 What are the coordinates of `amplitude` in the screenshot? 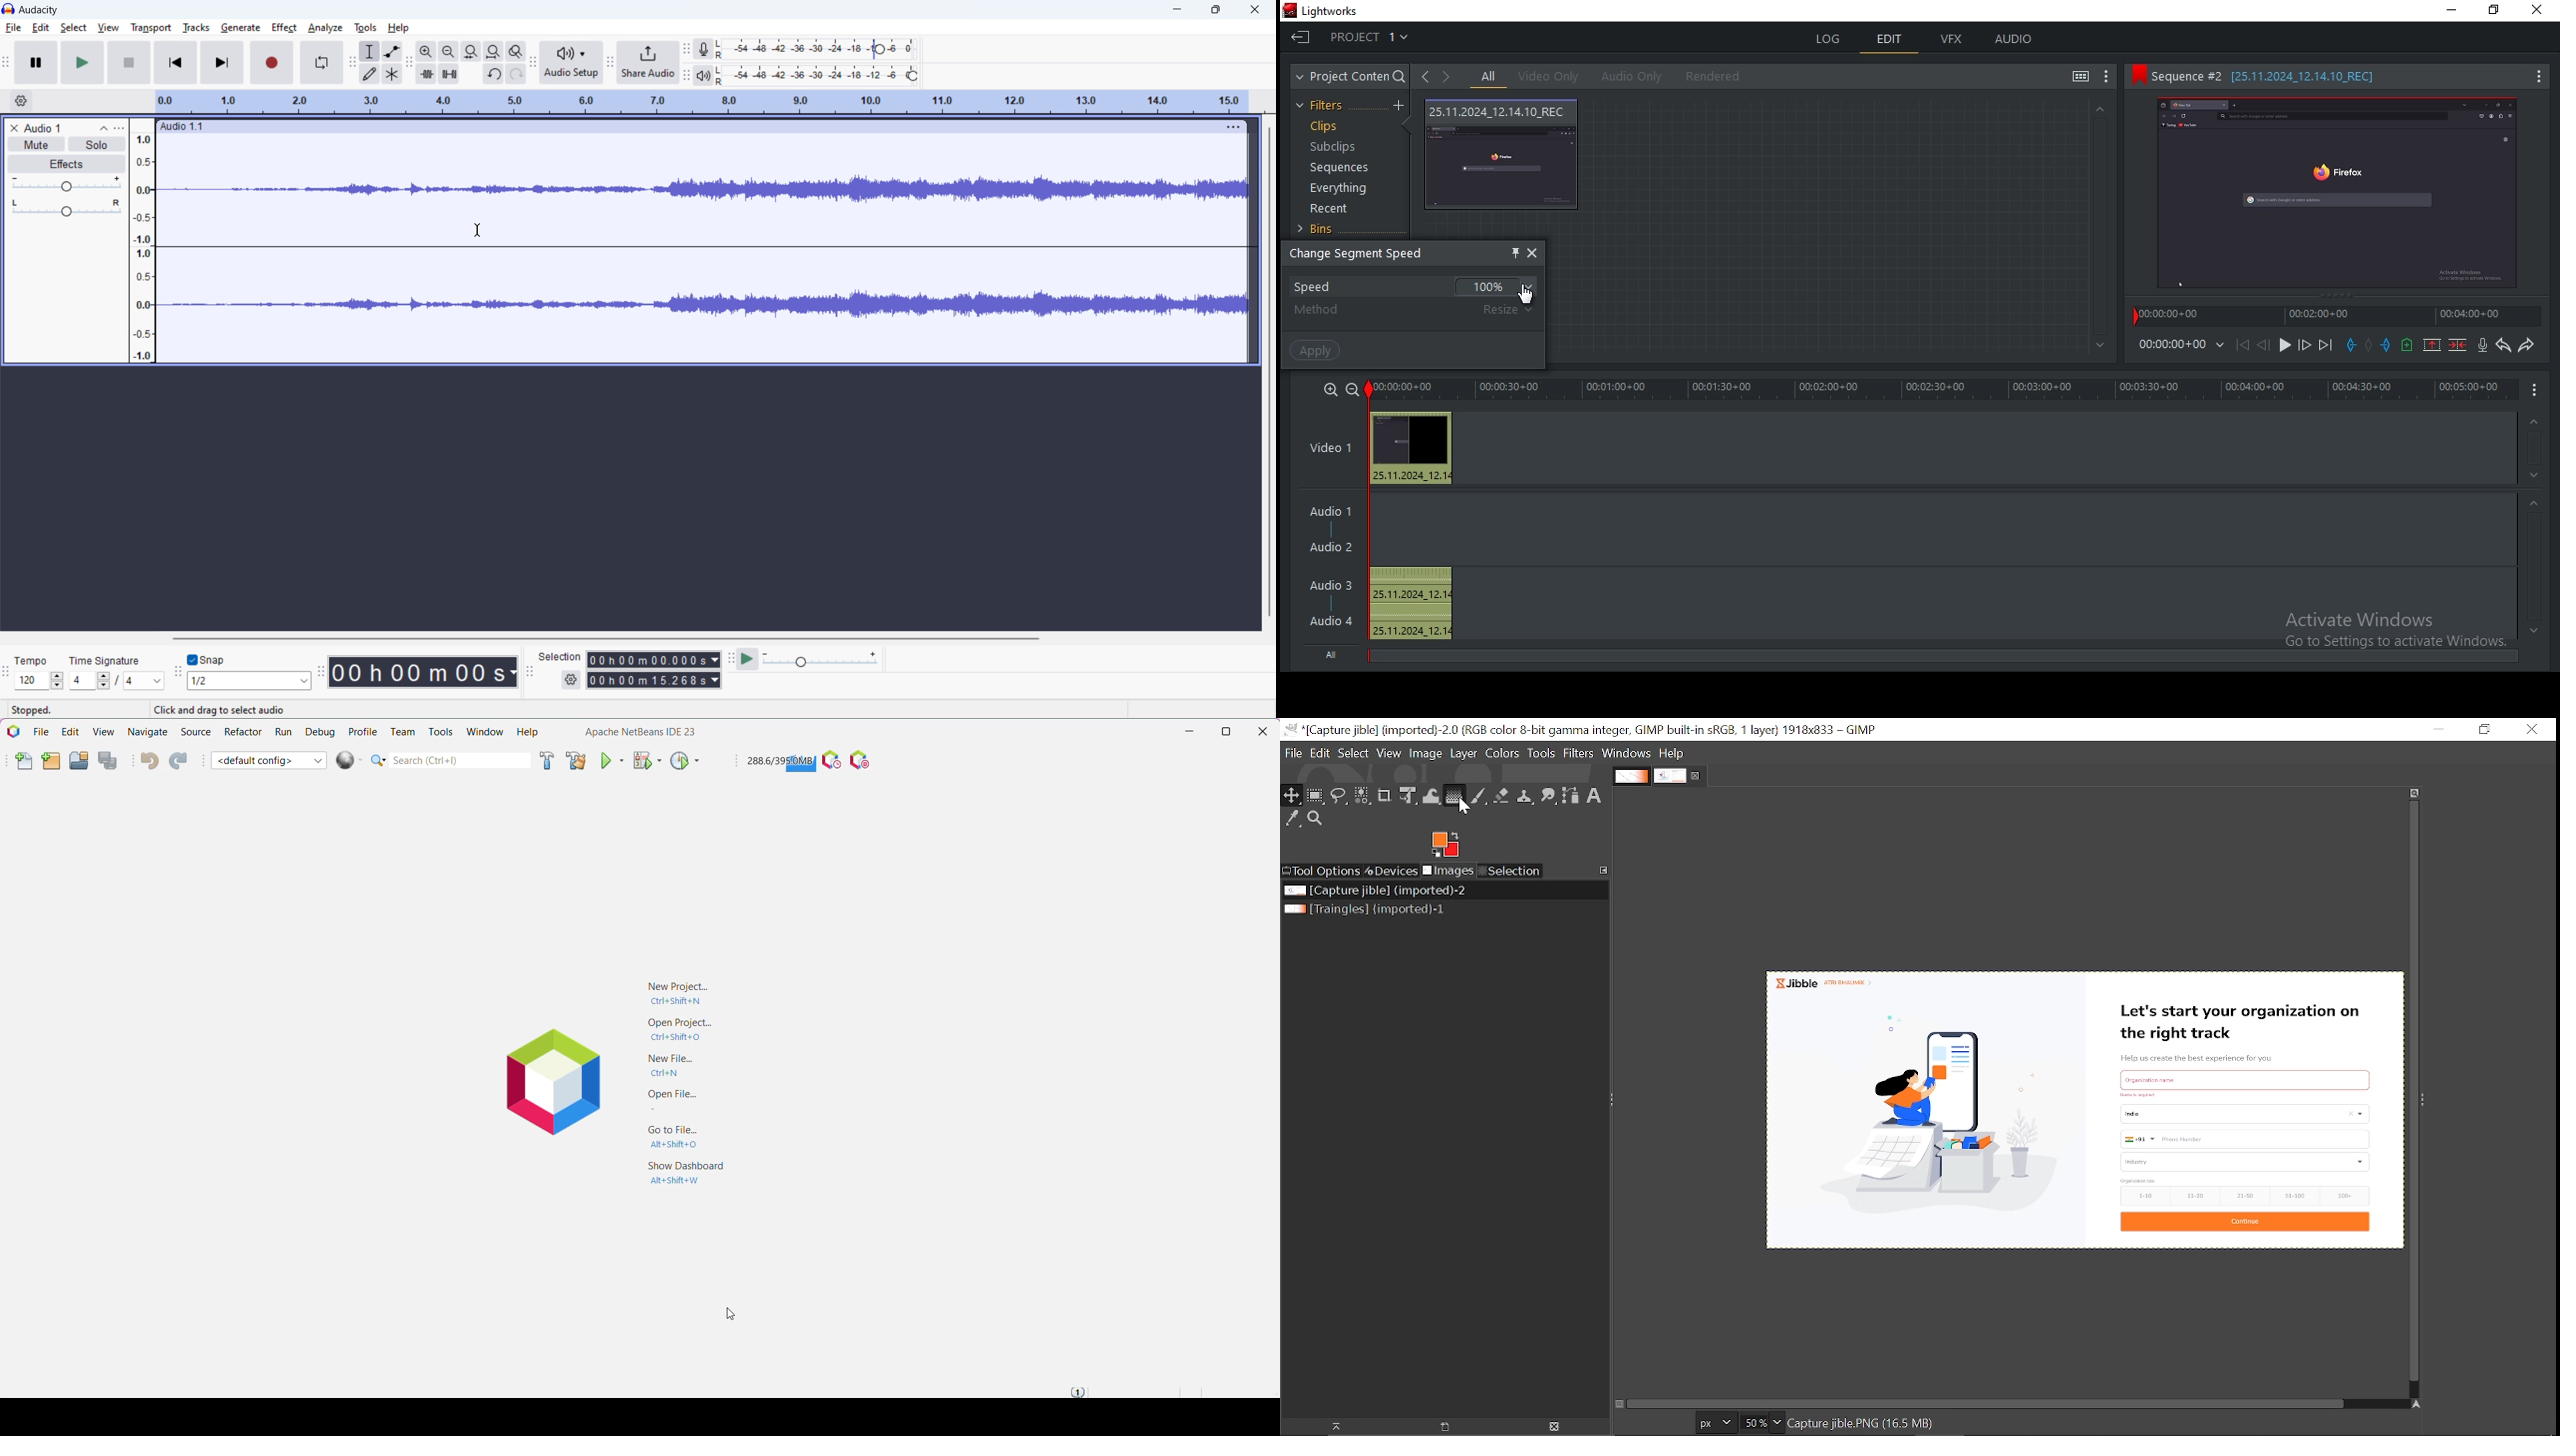 It's located at (142, 241).